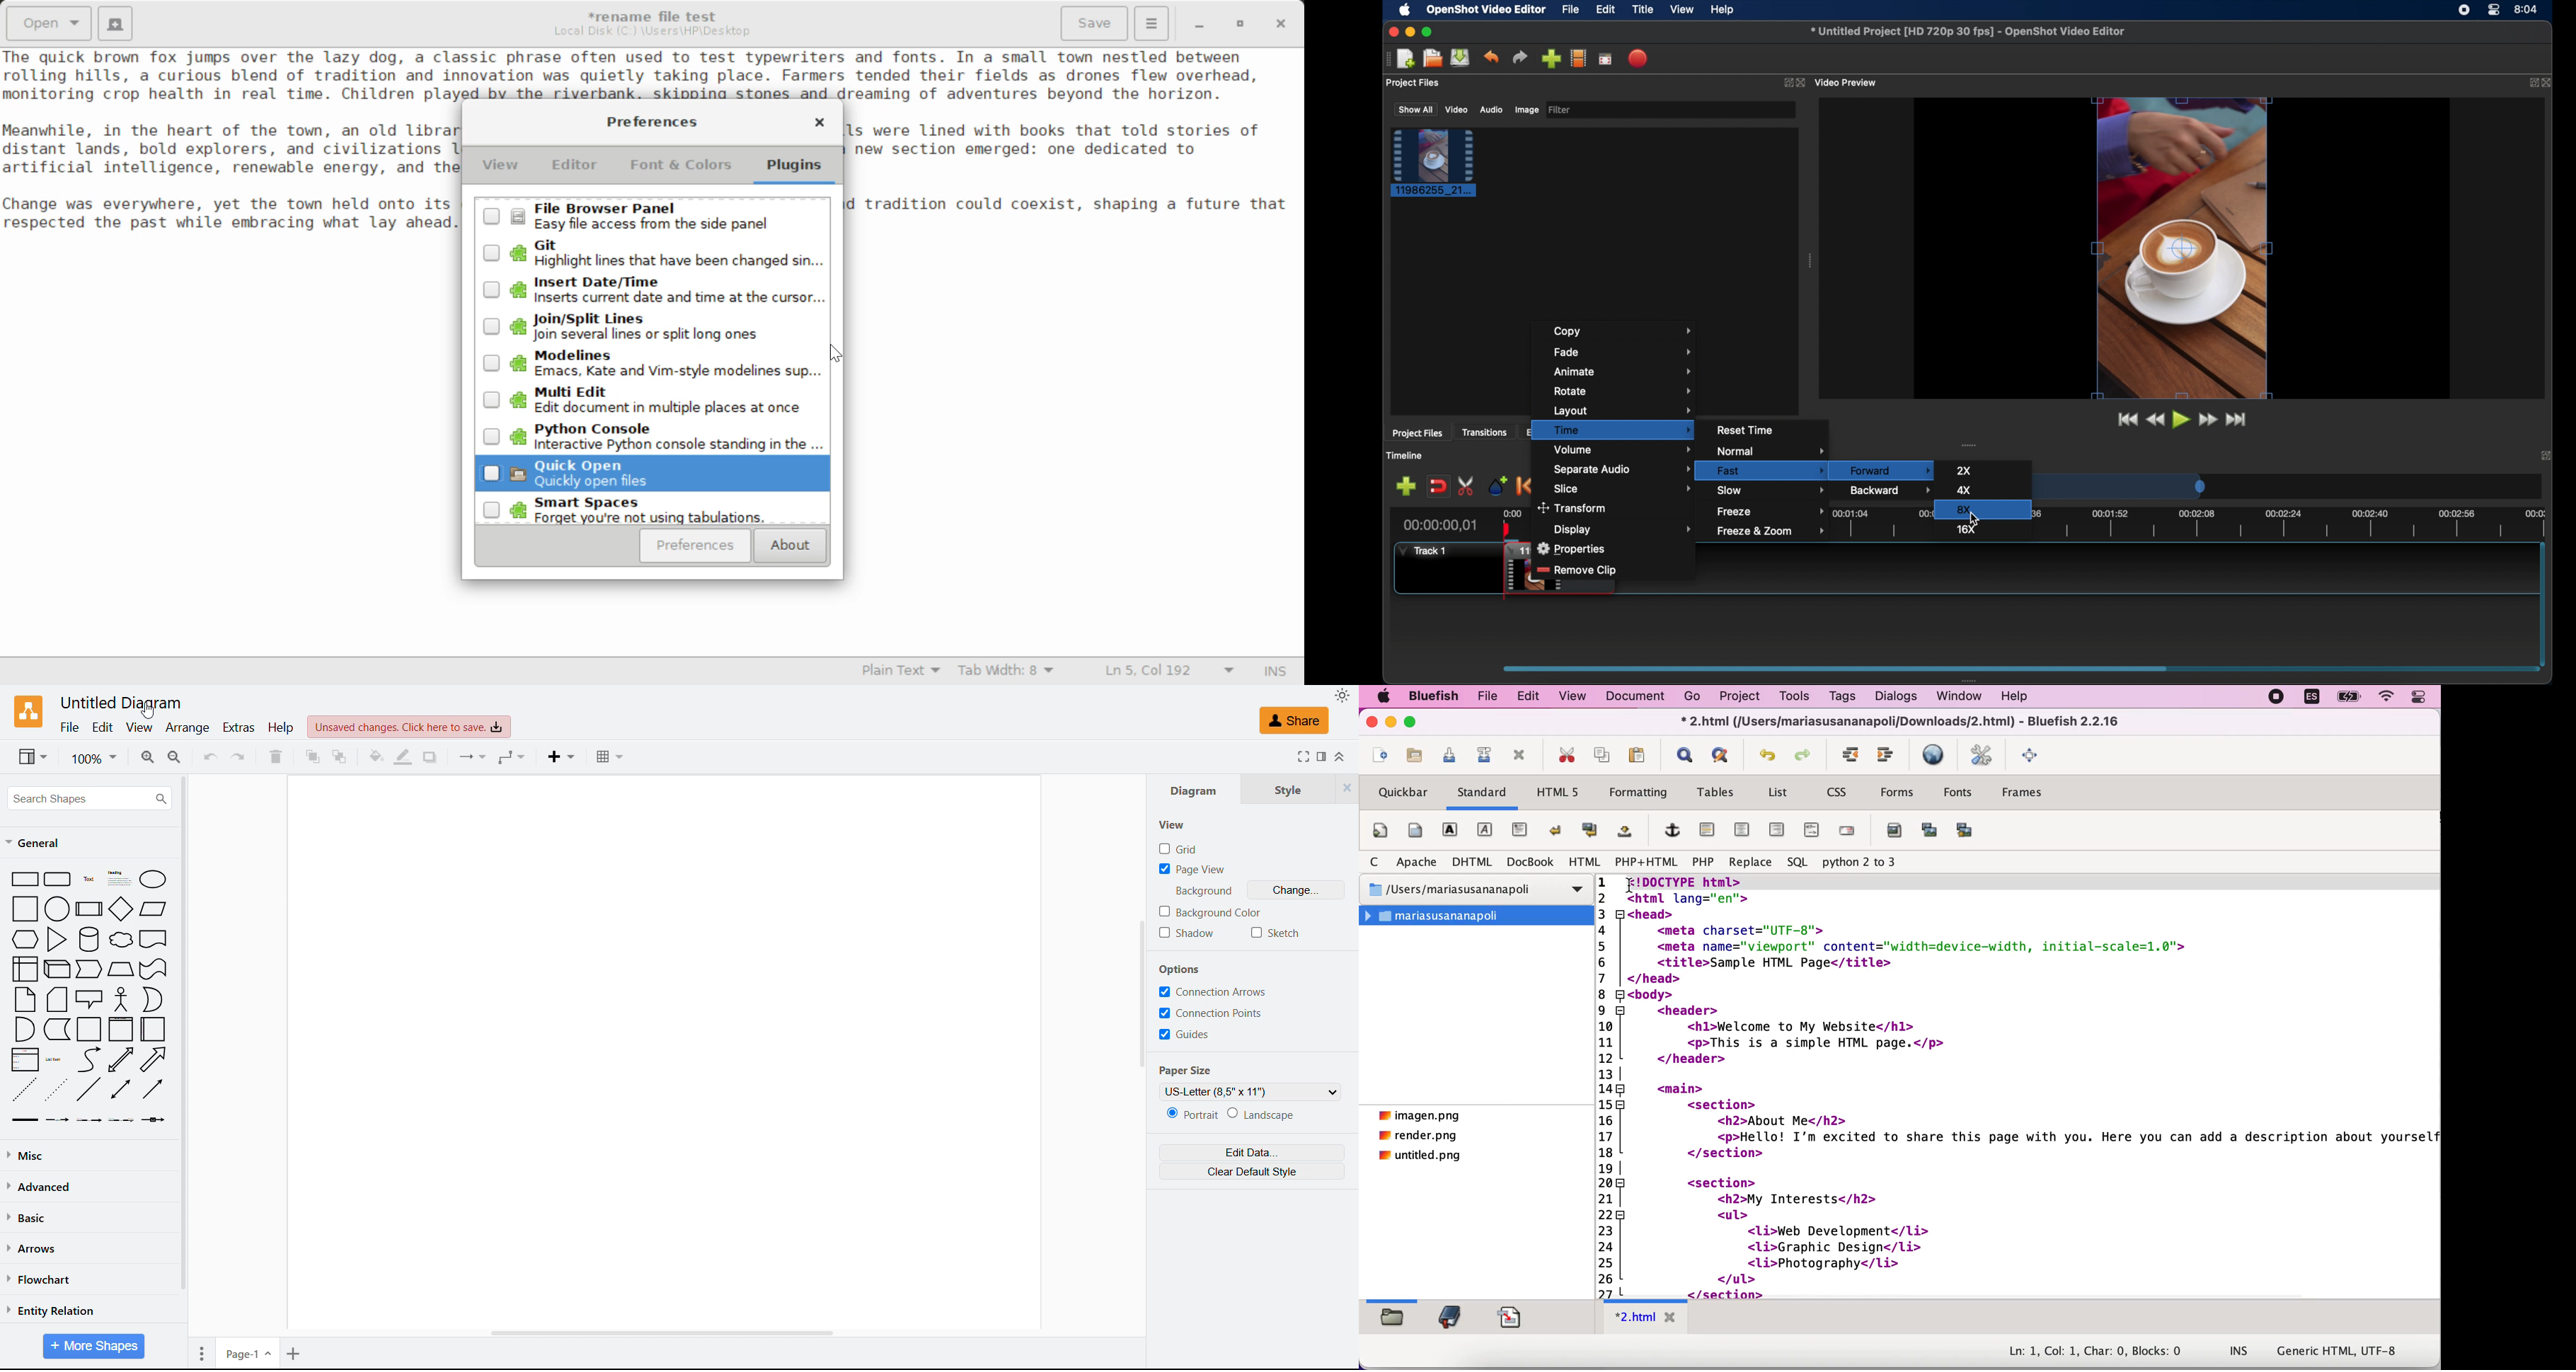 The image size is (2576, 1372). I want to click on Page one , so click(248, 1352).